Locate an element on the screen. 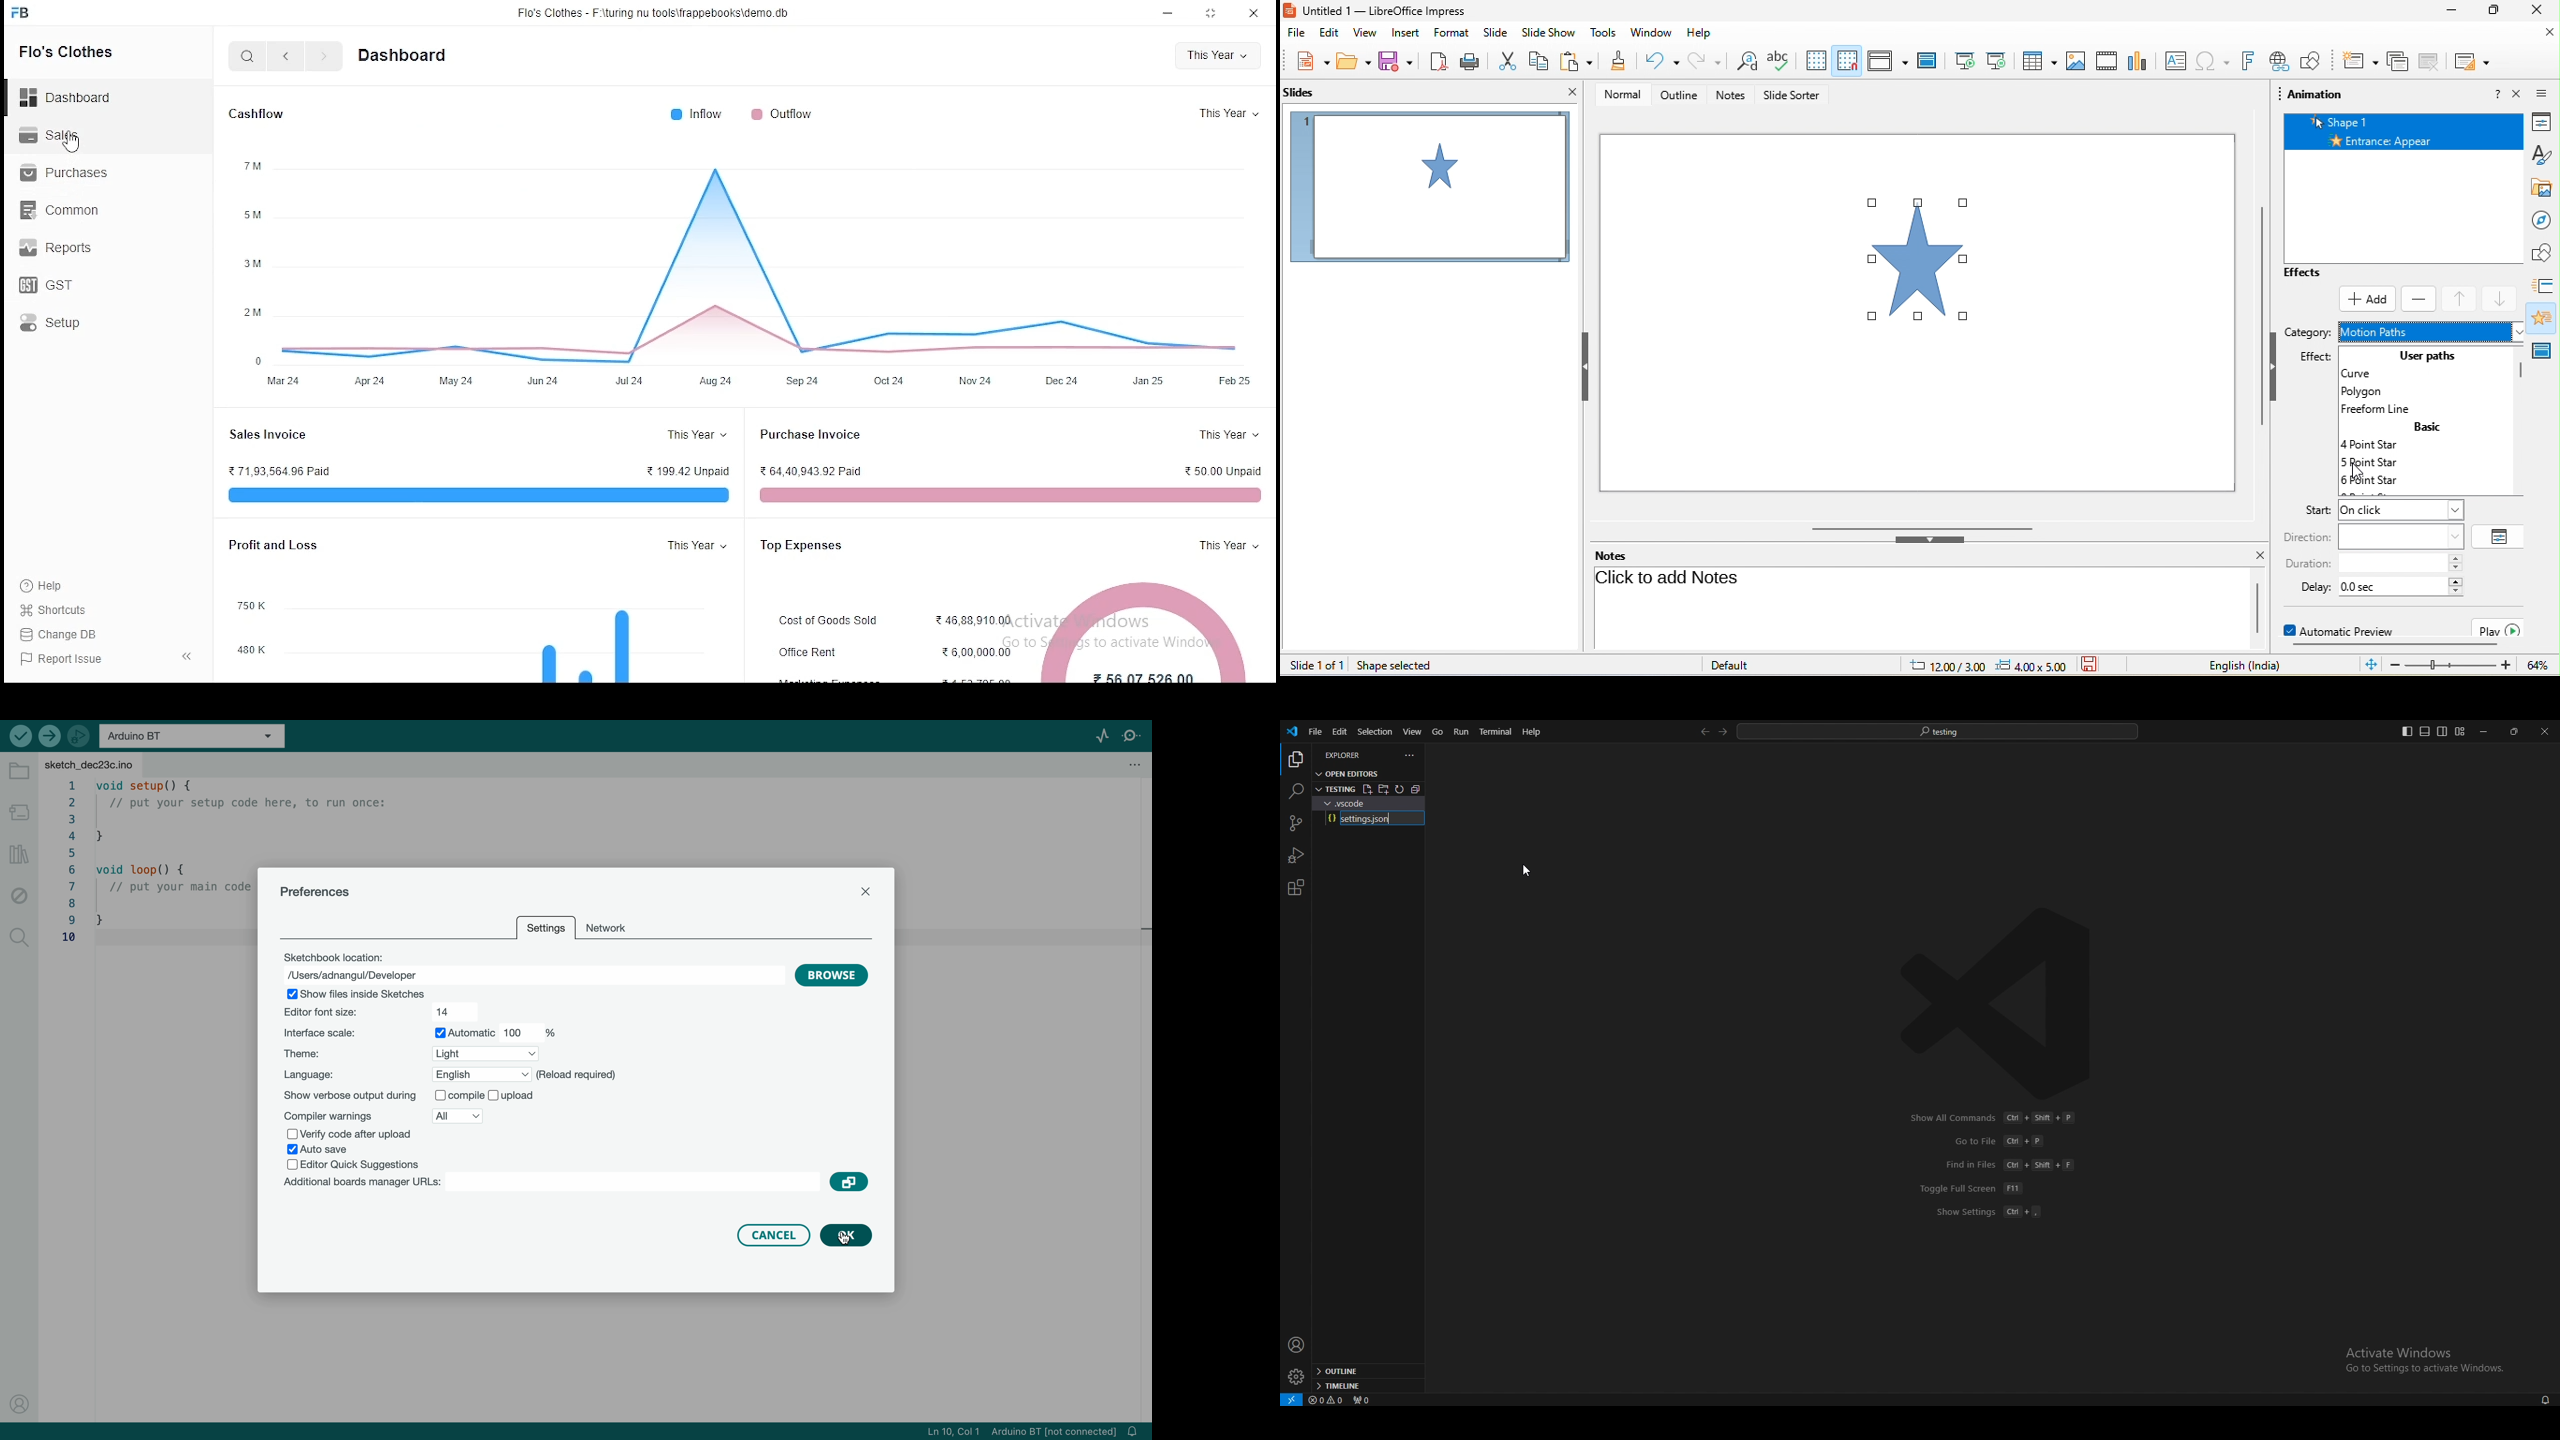 The height and width of the screenshot is (1456, 2576). next is located at coordinates (323, 56).